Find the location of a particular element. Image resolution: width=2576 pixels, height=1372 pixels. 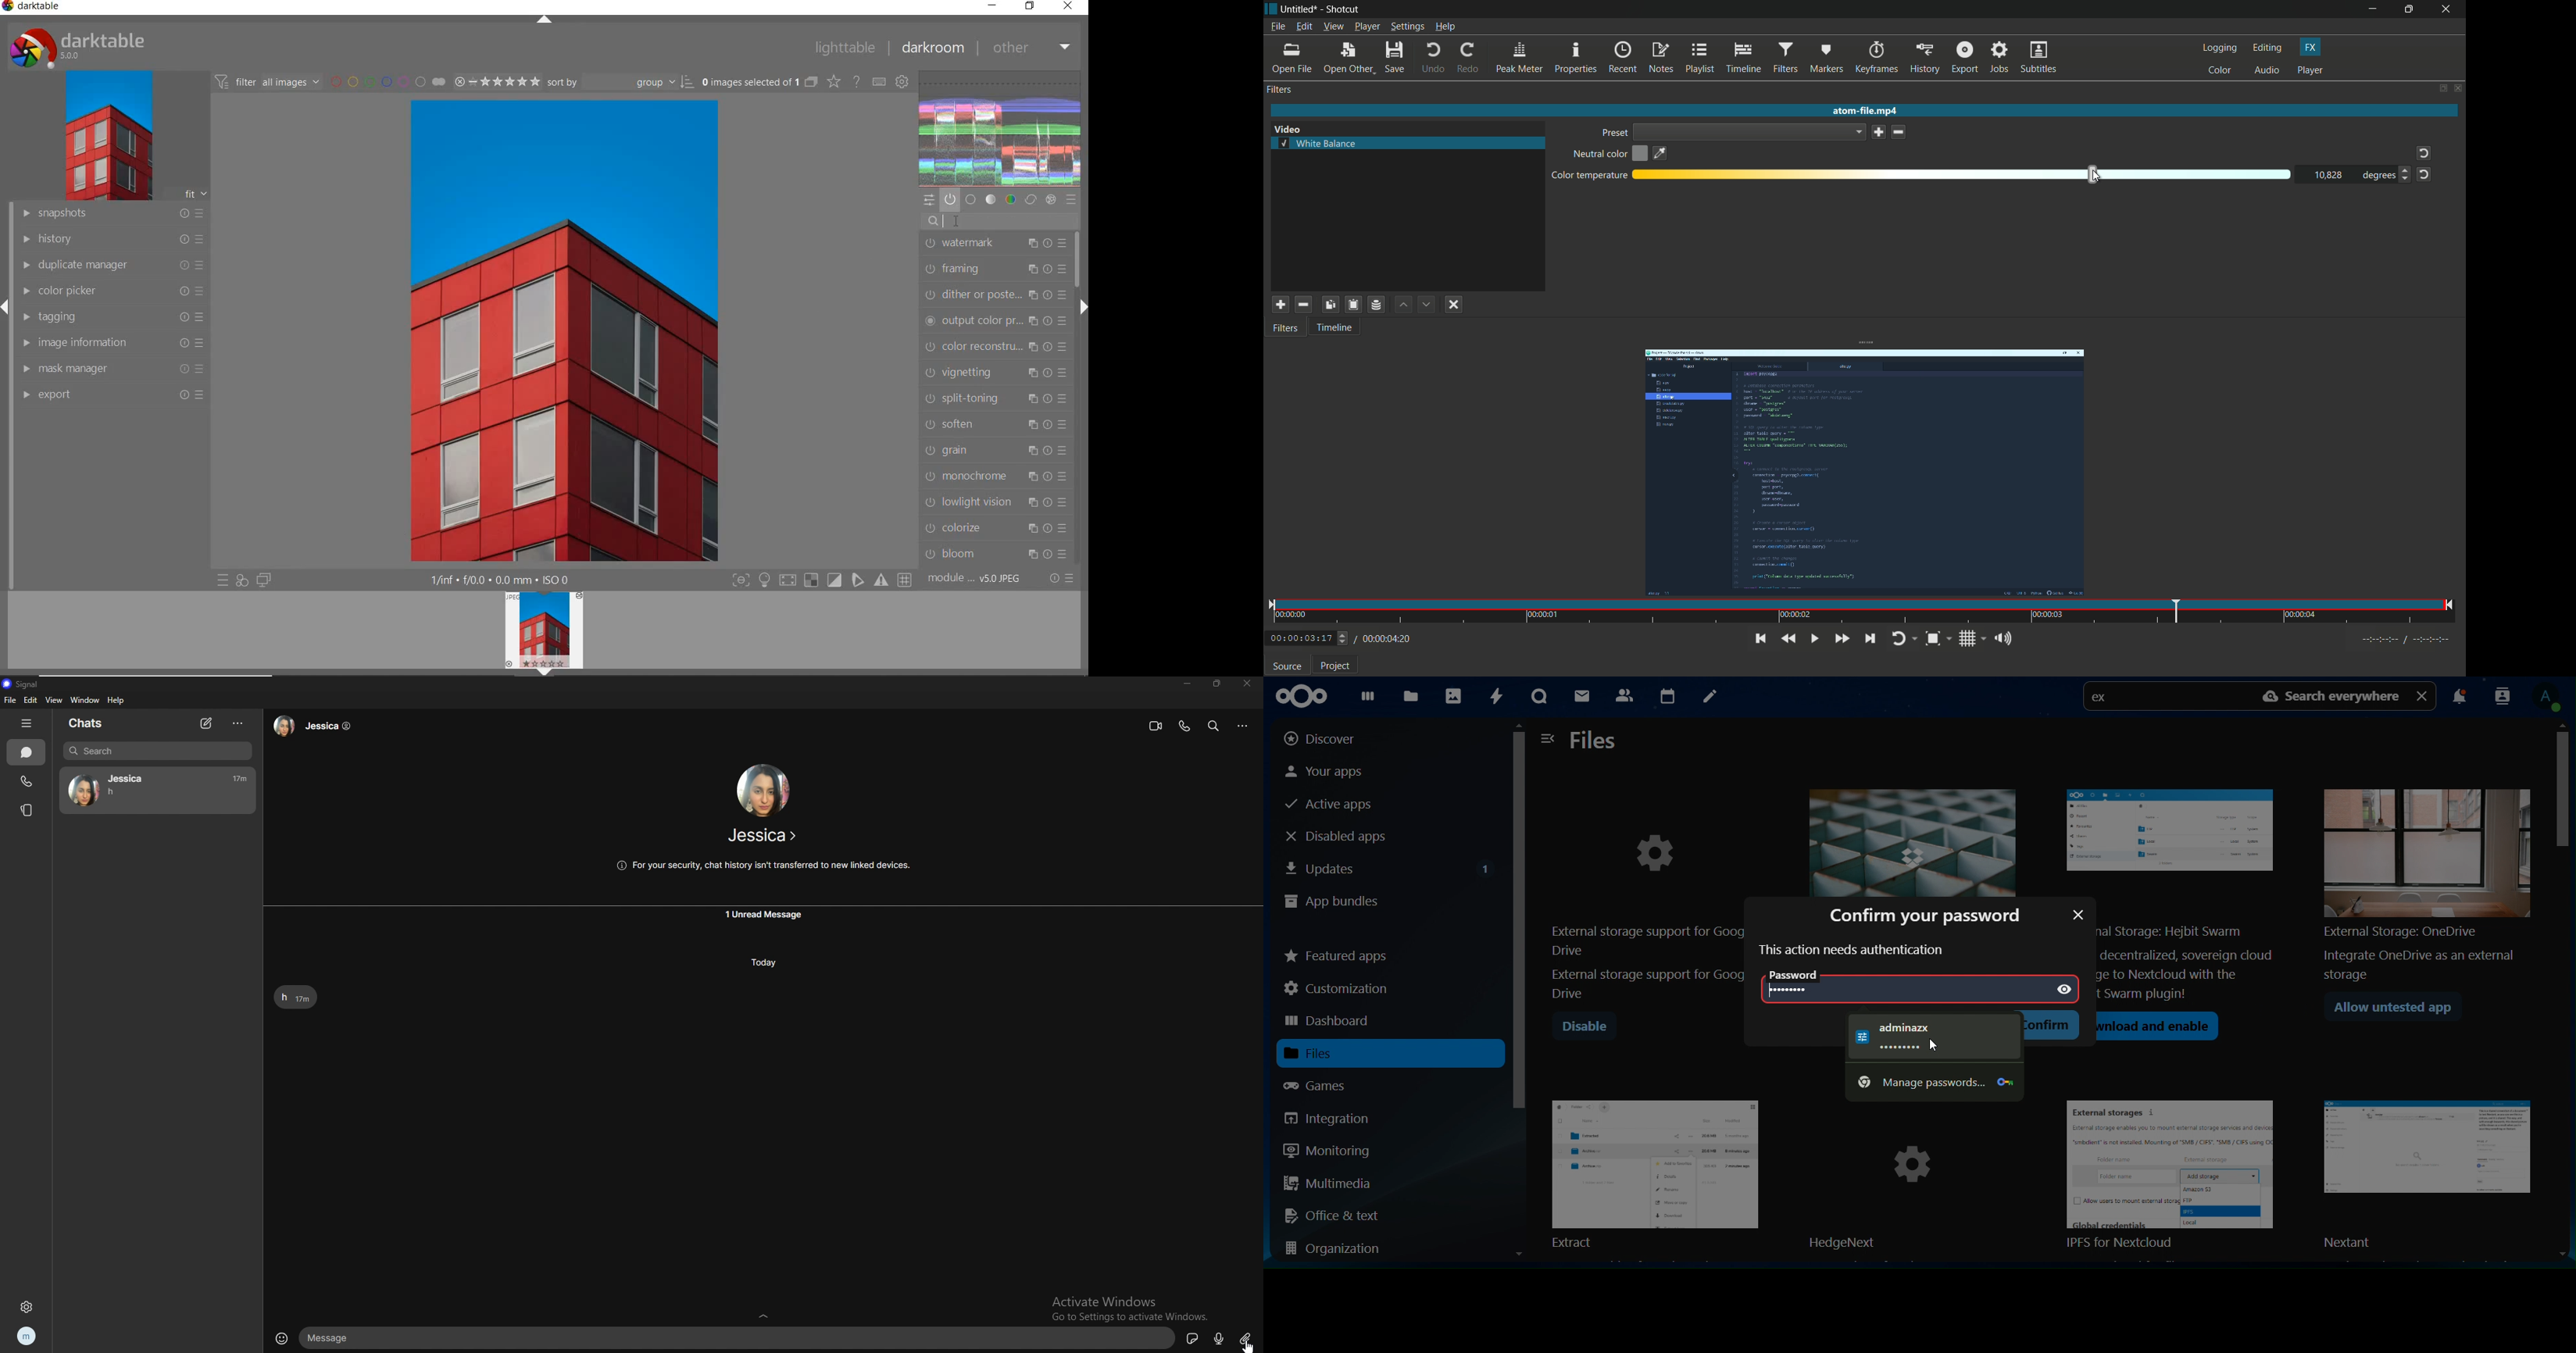

filters is located at coordinates (1281, 91).